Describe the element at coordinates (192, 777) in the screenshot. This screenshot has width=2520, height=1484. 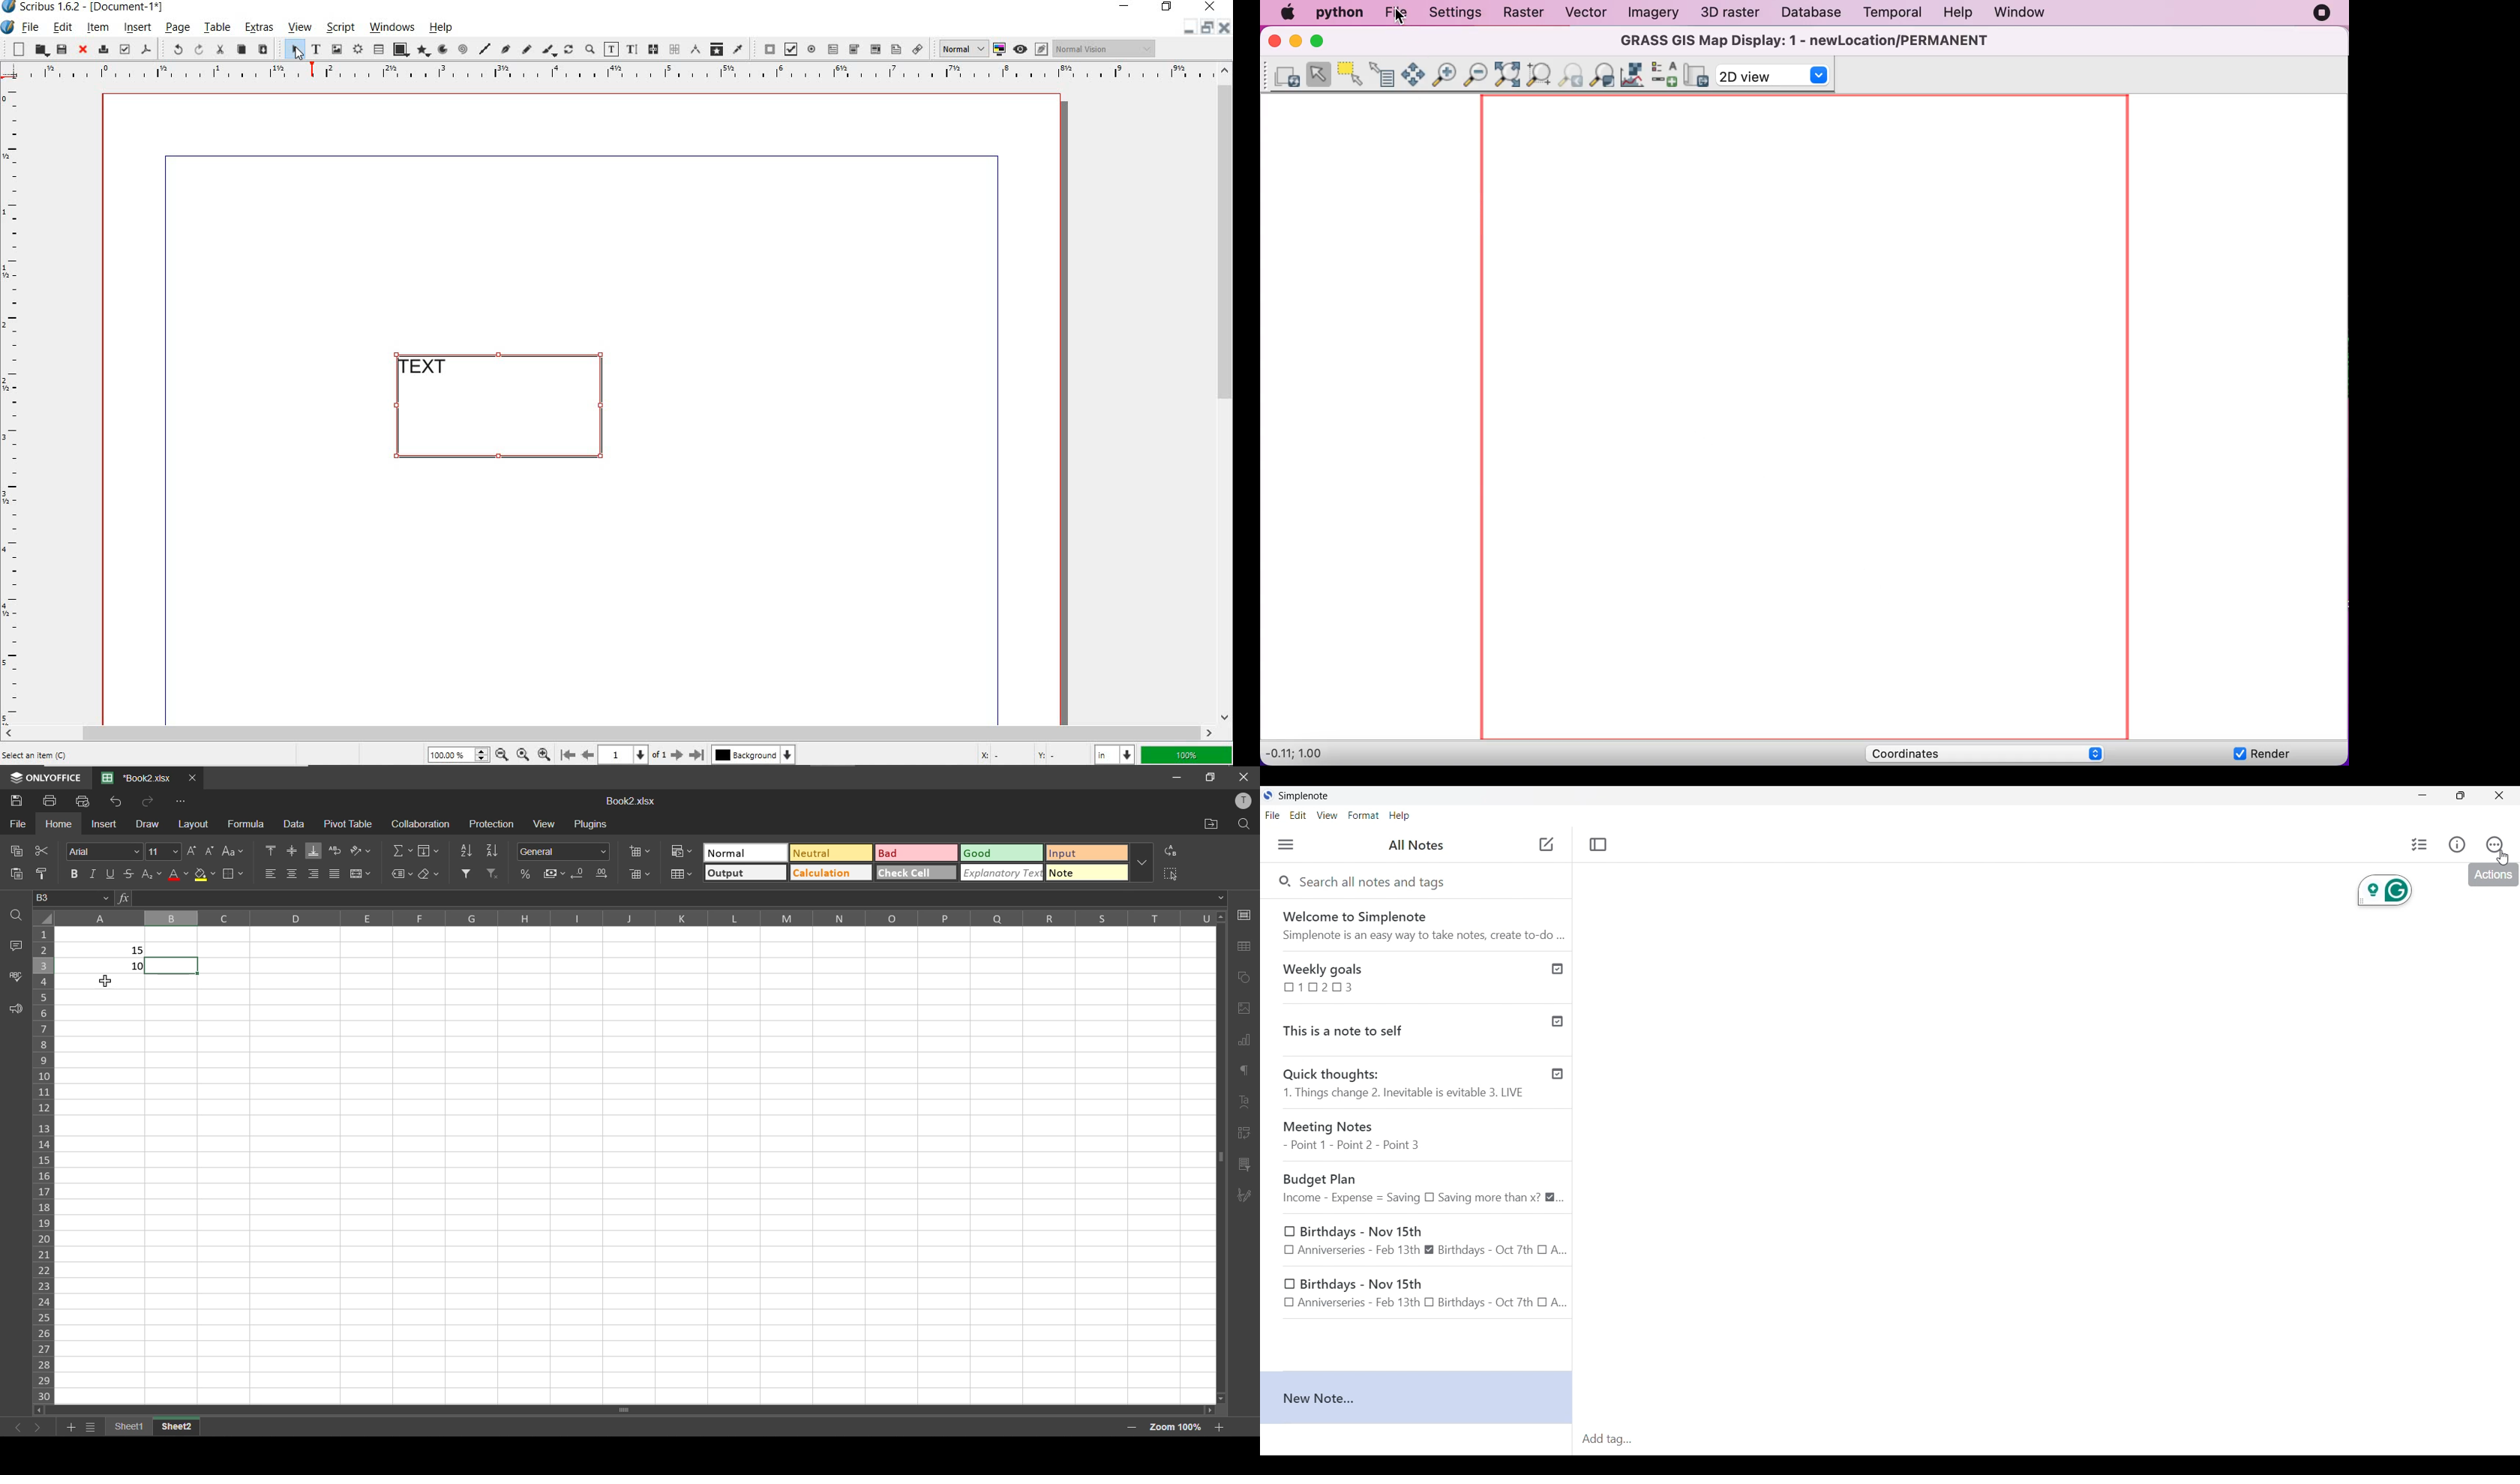
I see `close tab` at that location.